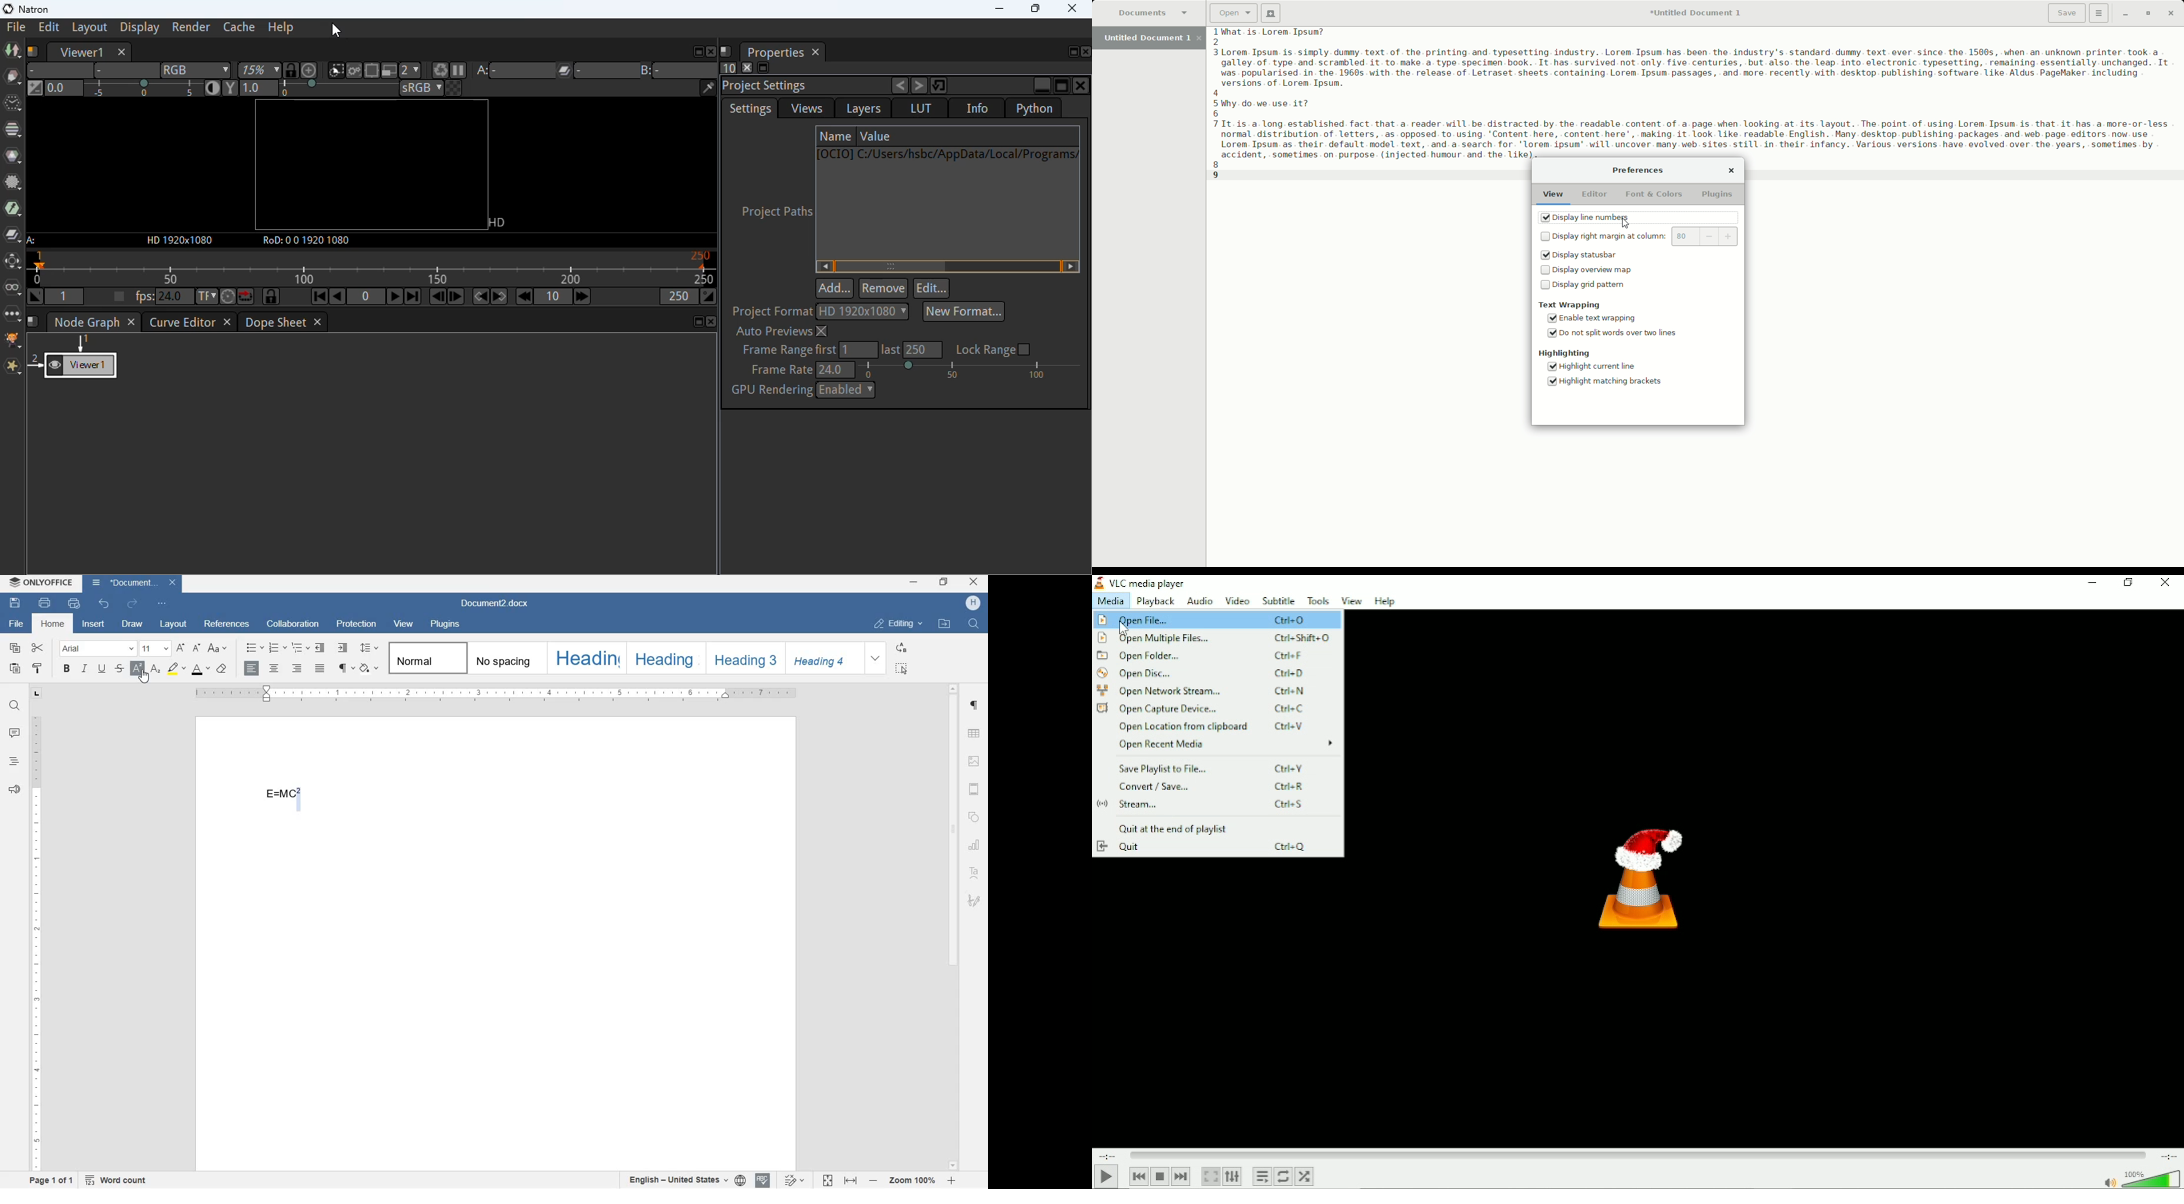 Image resolution: width=2184 pixels, height=1204 pixels. Describe the element at coordinates (914, 582) in the screenshot. I see `minimize` at that location.